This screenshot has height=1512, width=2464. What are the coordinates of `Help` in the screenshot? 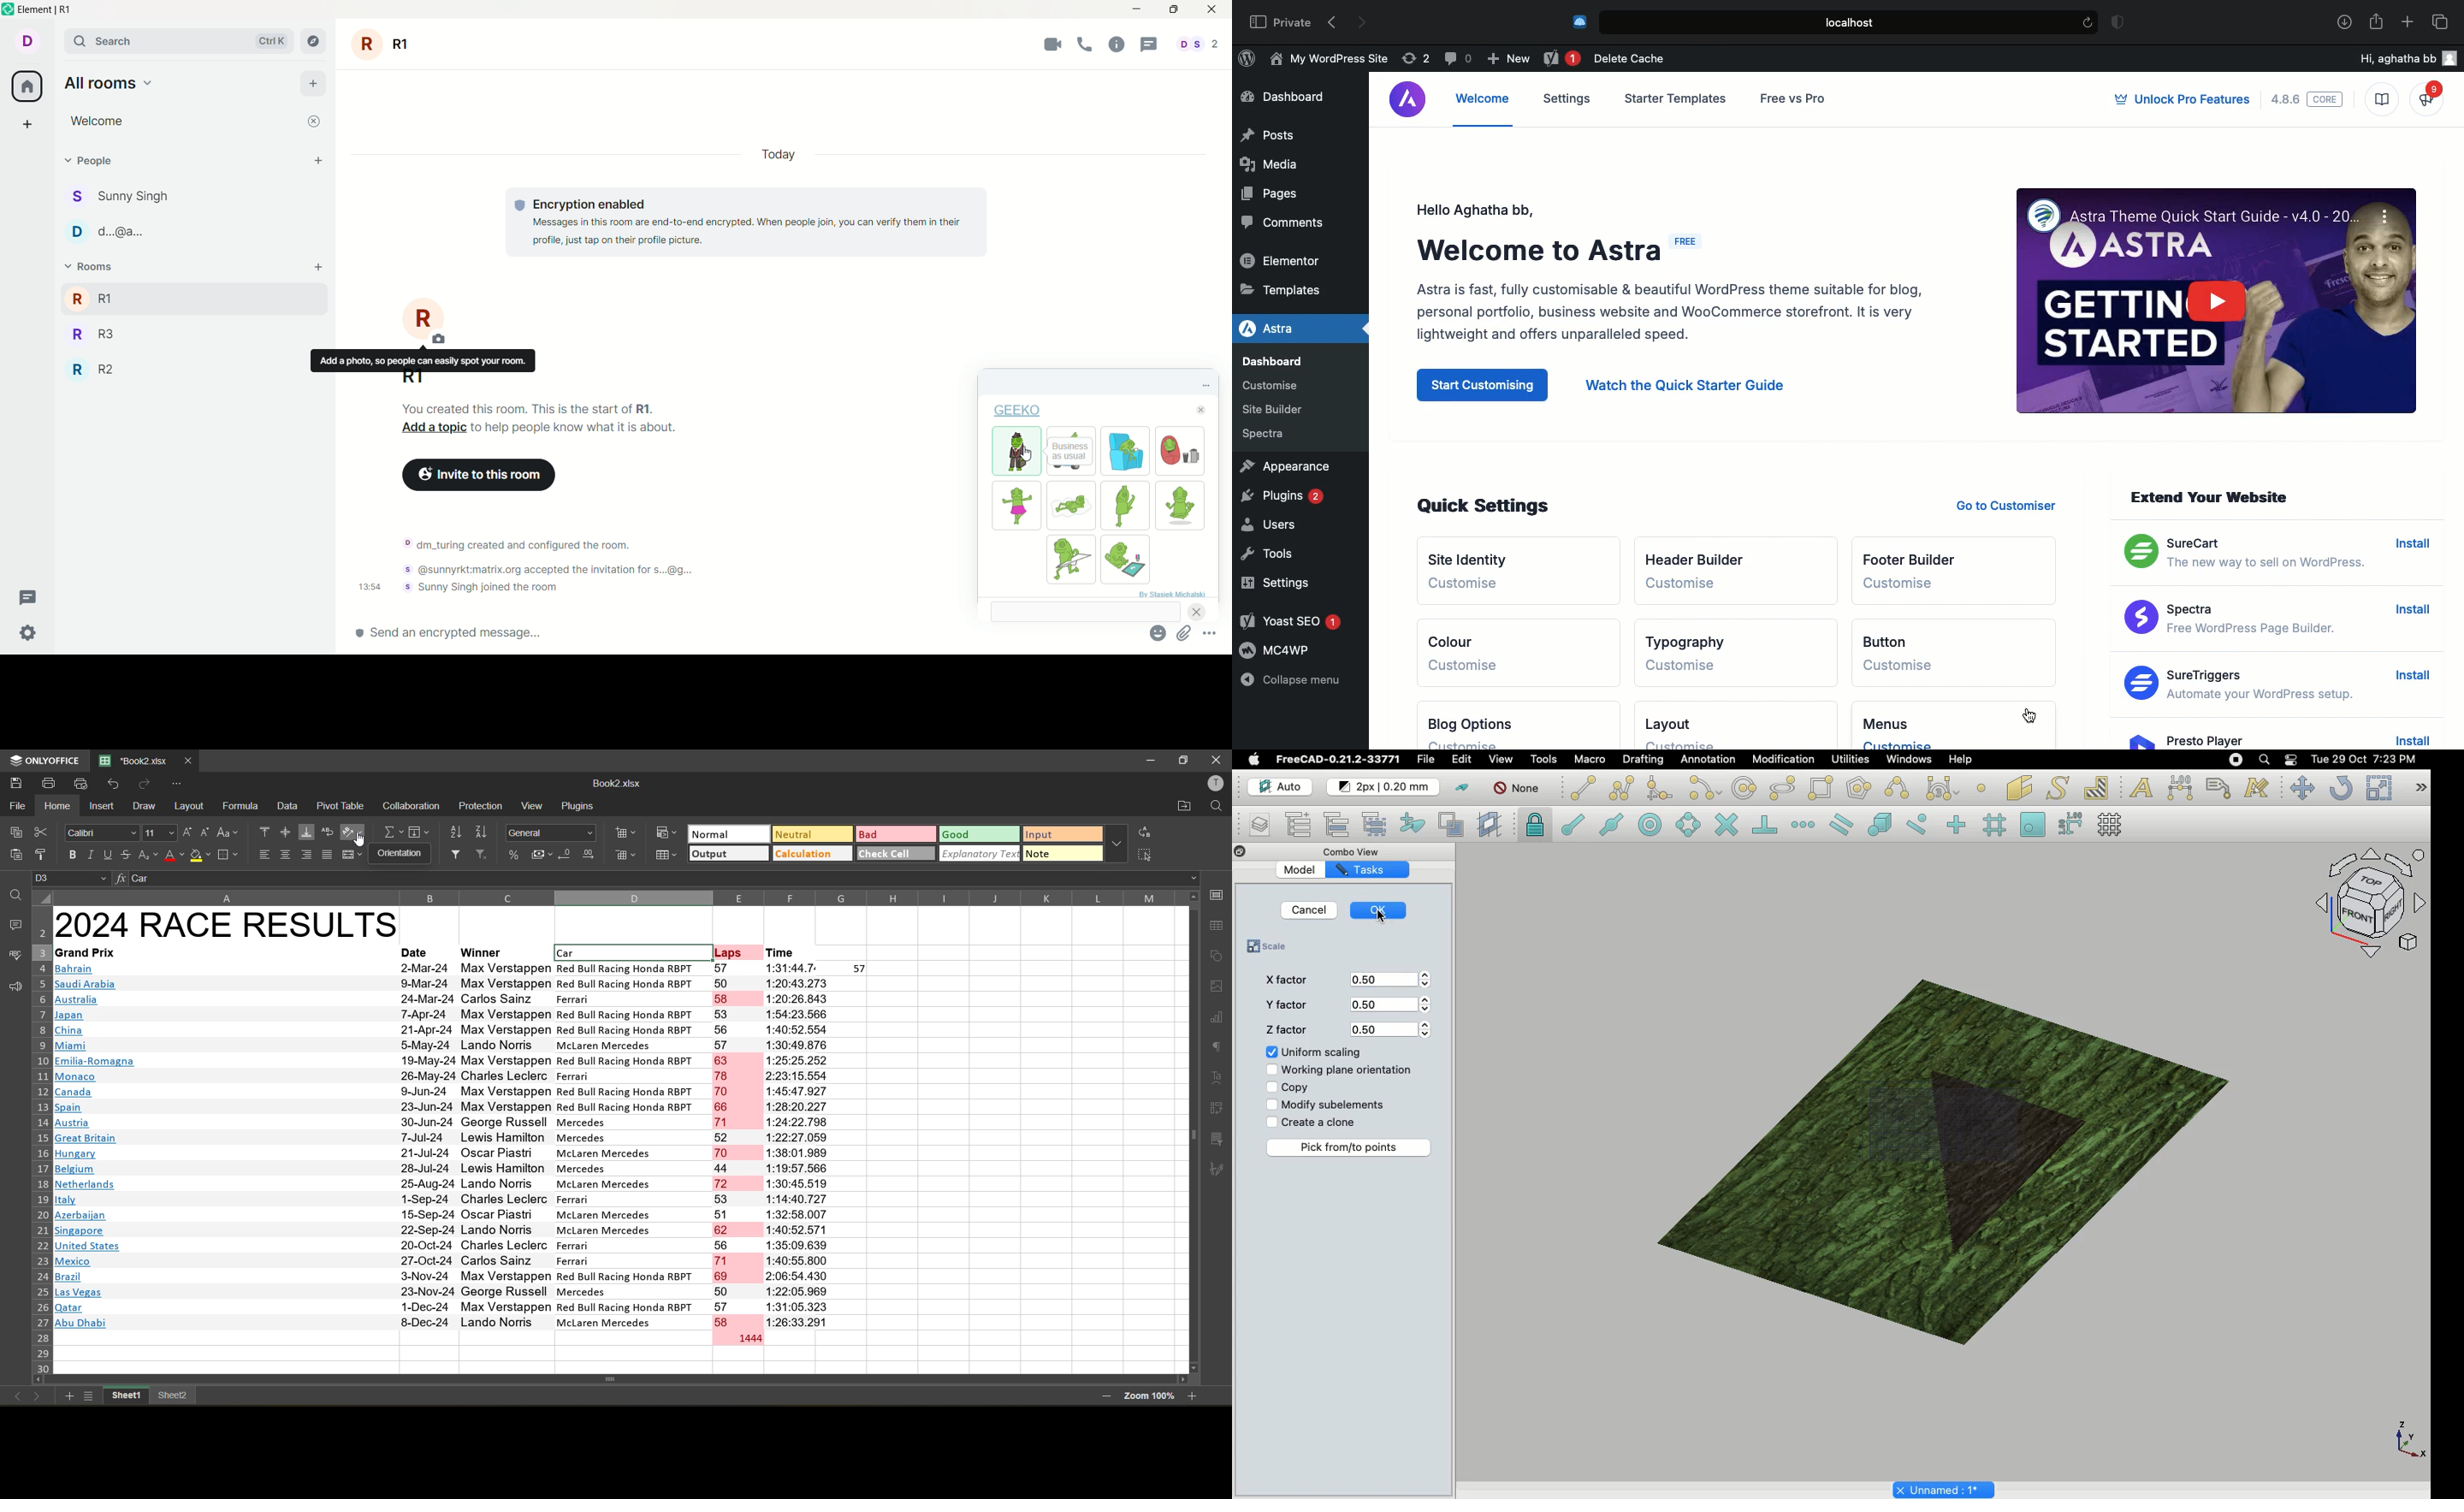 It's located at (1961, 758).